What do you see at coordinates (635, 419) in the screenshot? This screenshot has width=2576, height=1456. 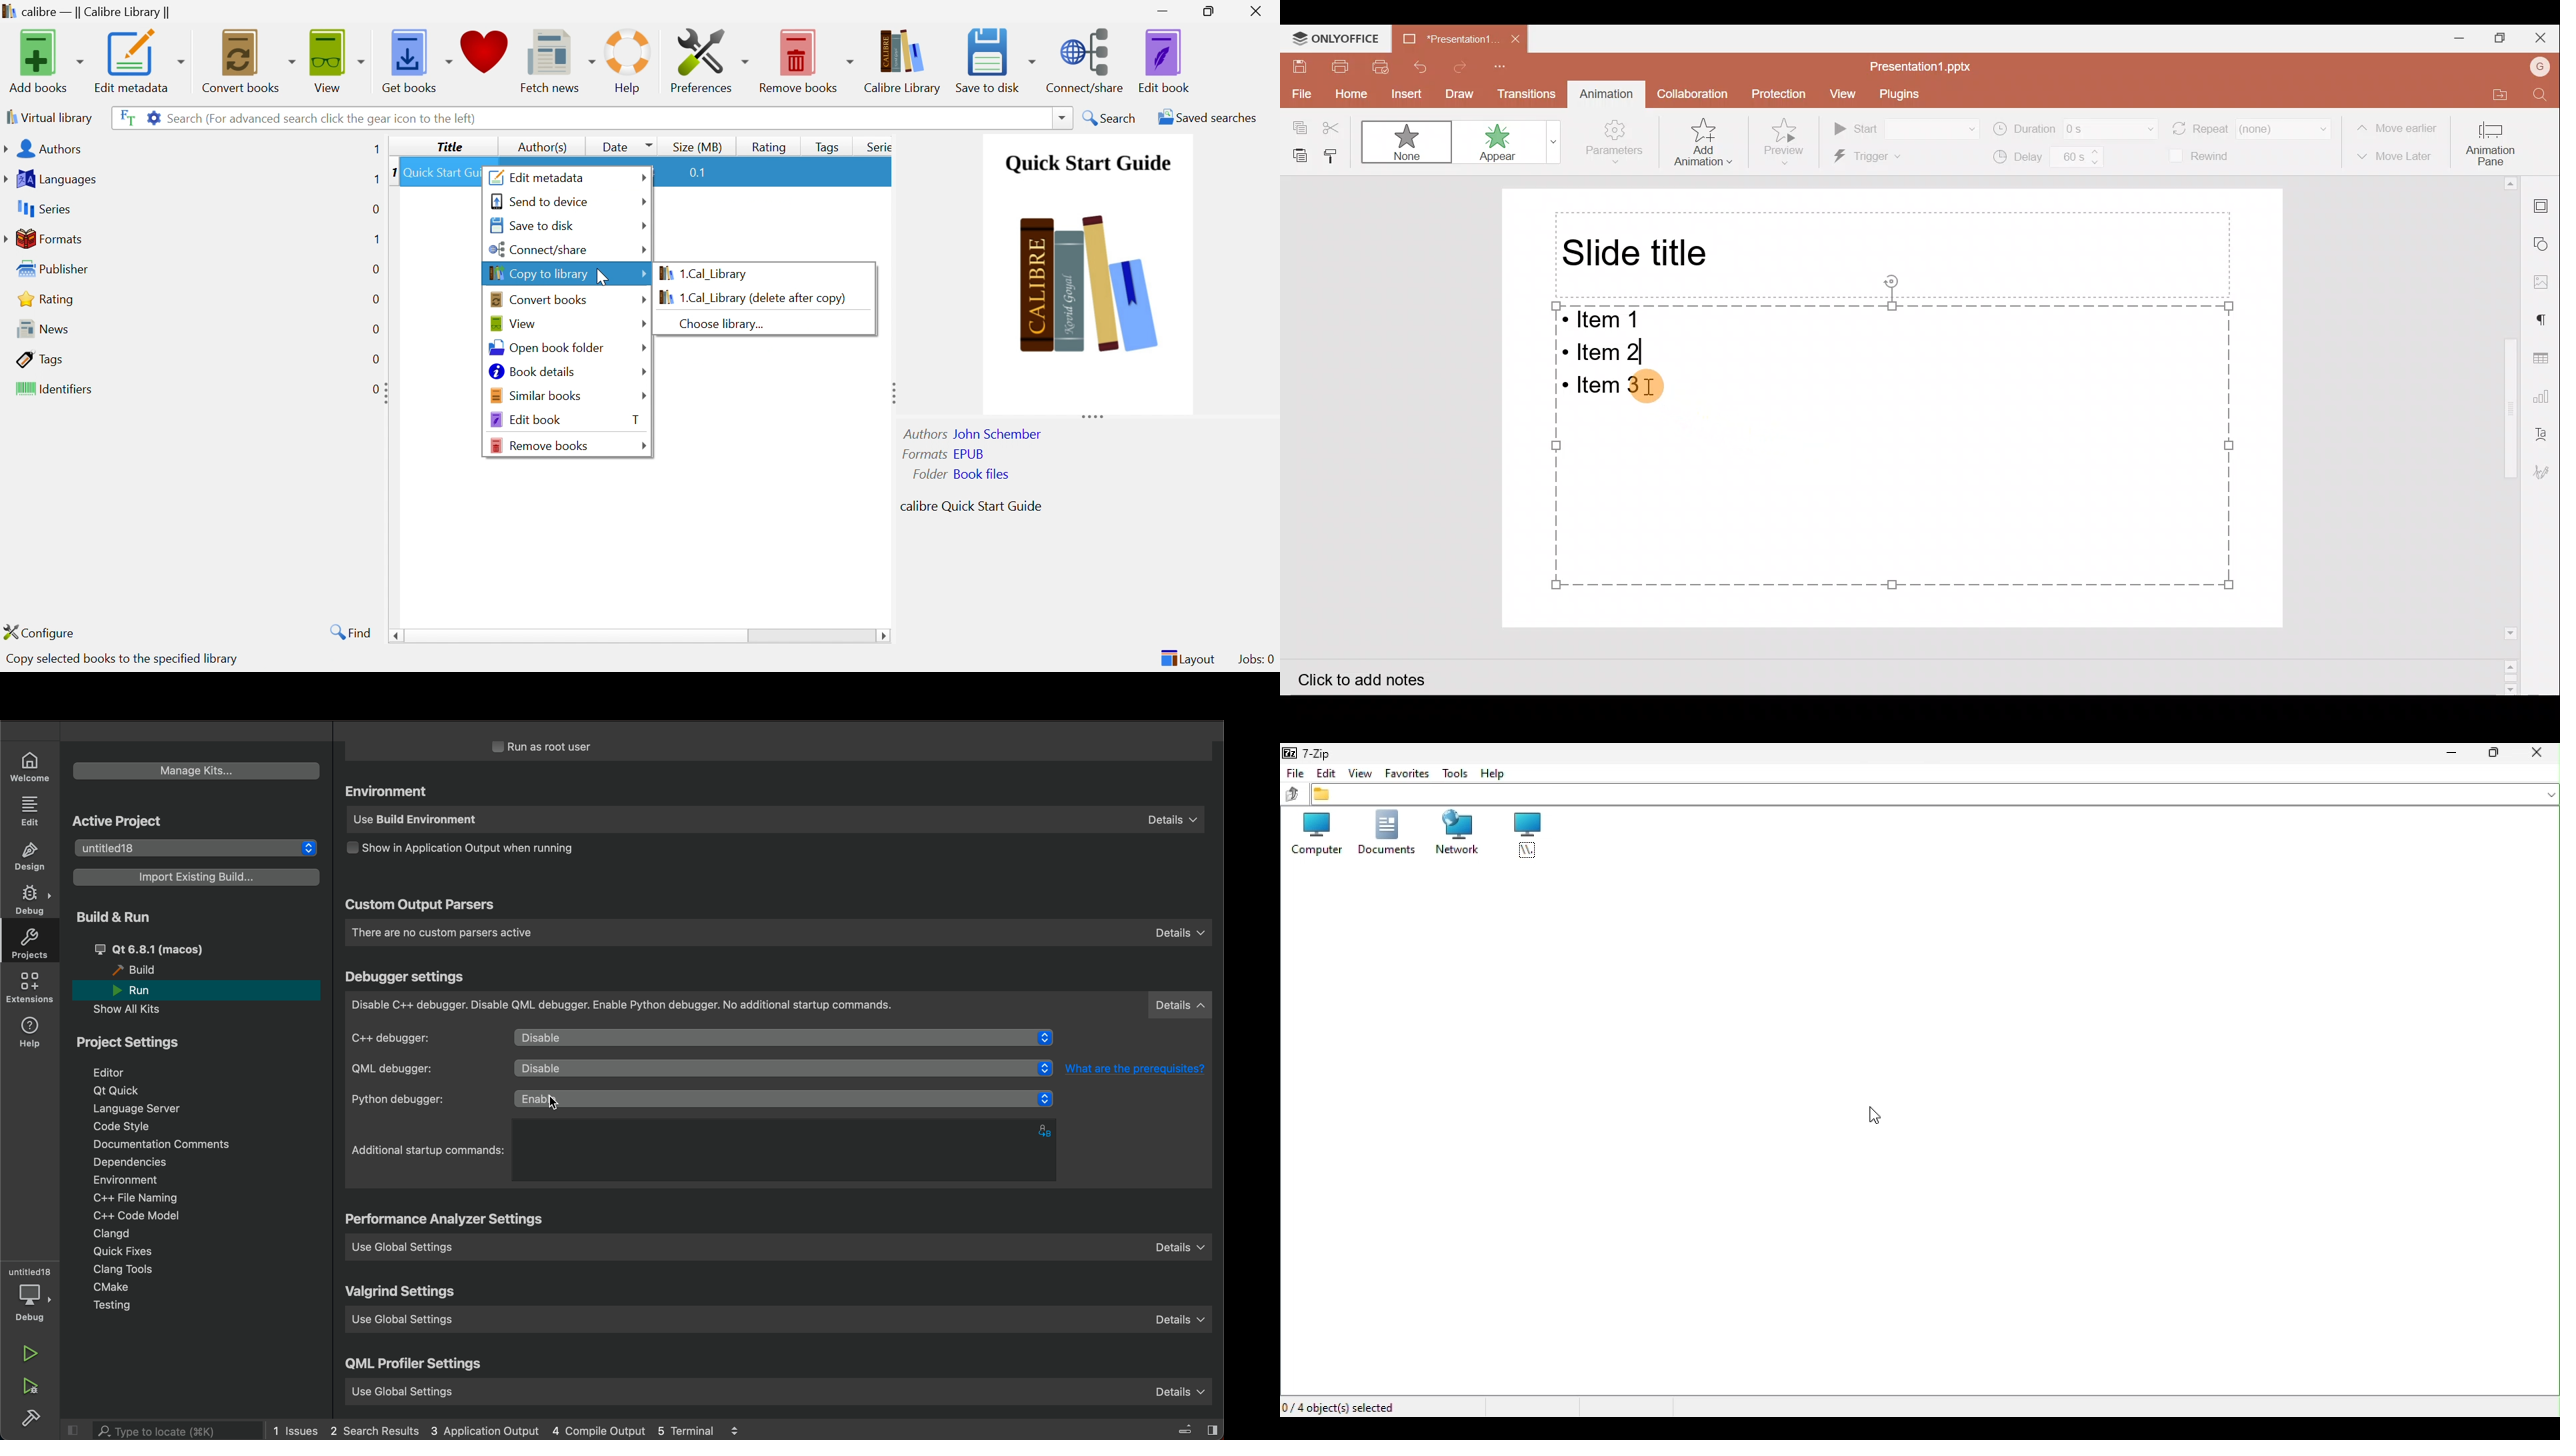 I see `T` at bounding box center [635, 419].